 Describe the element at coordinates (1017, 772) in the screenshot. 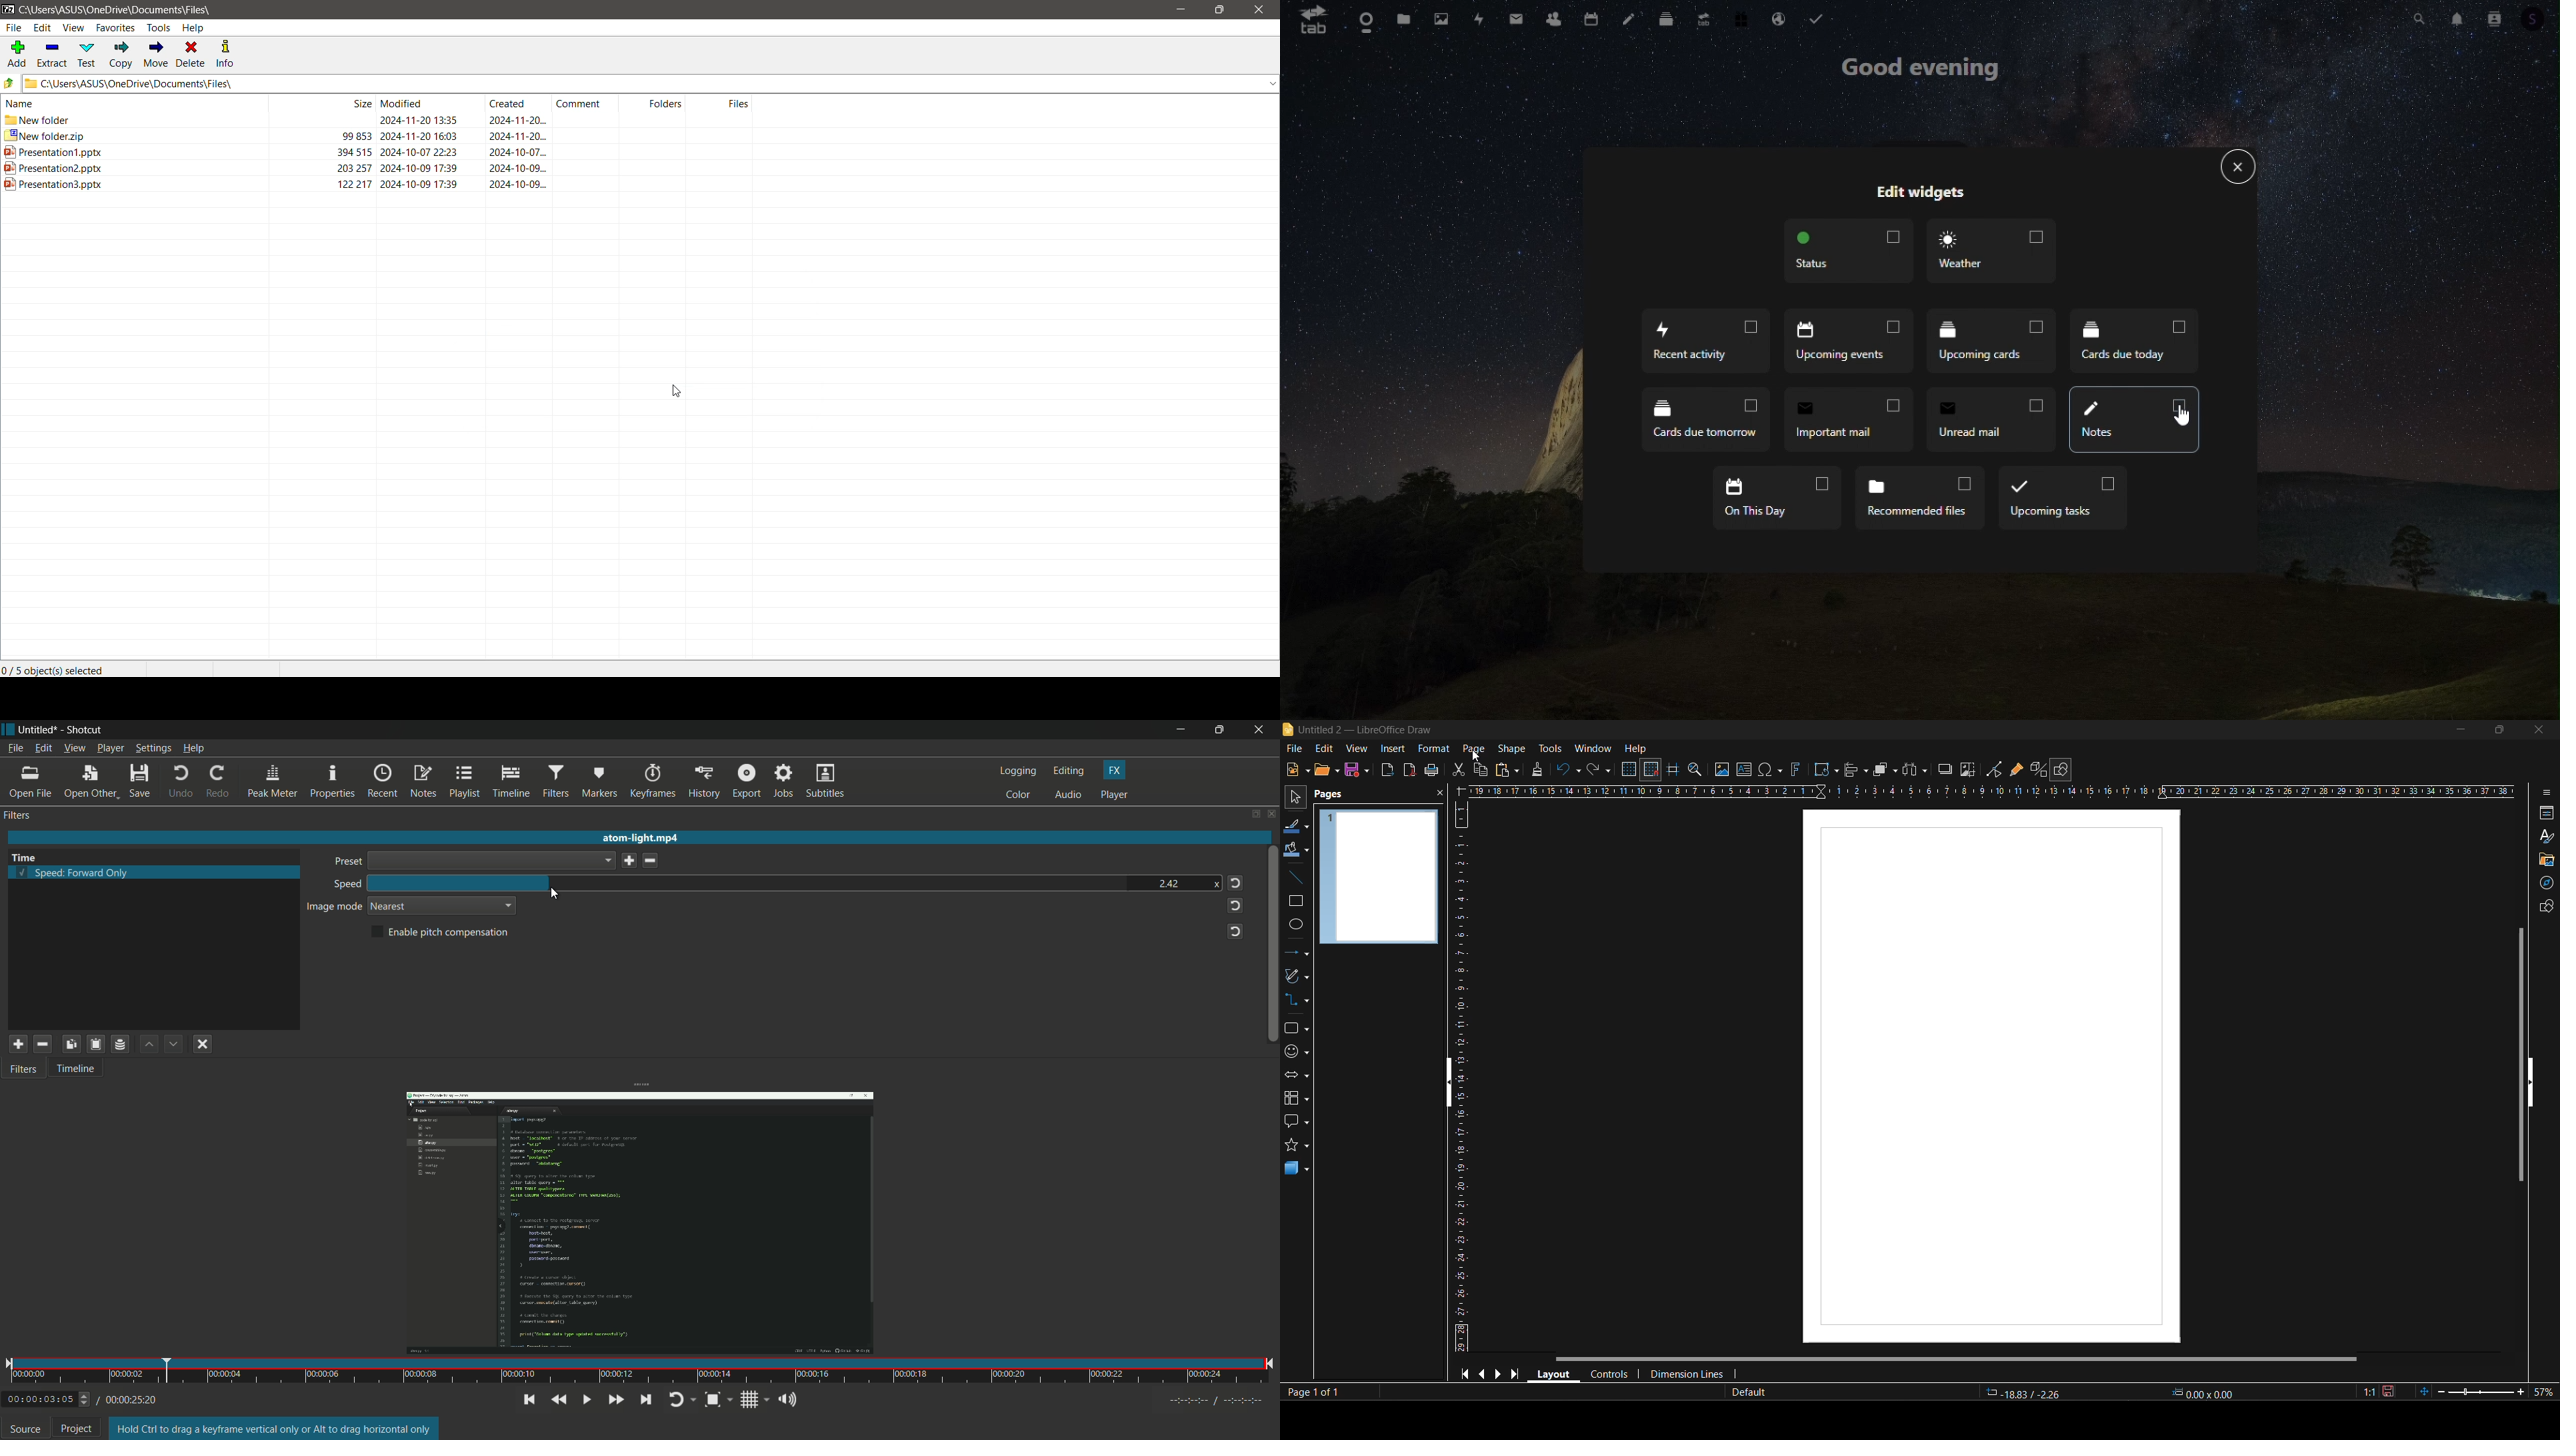

I see `logging` at that location.